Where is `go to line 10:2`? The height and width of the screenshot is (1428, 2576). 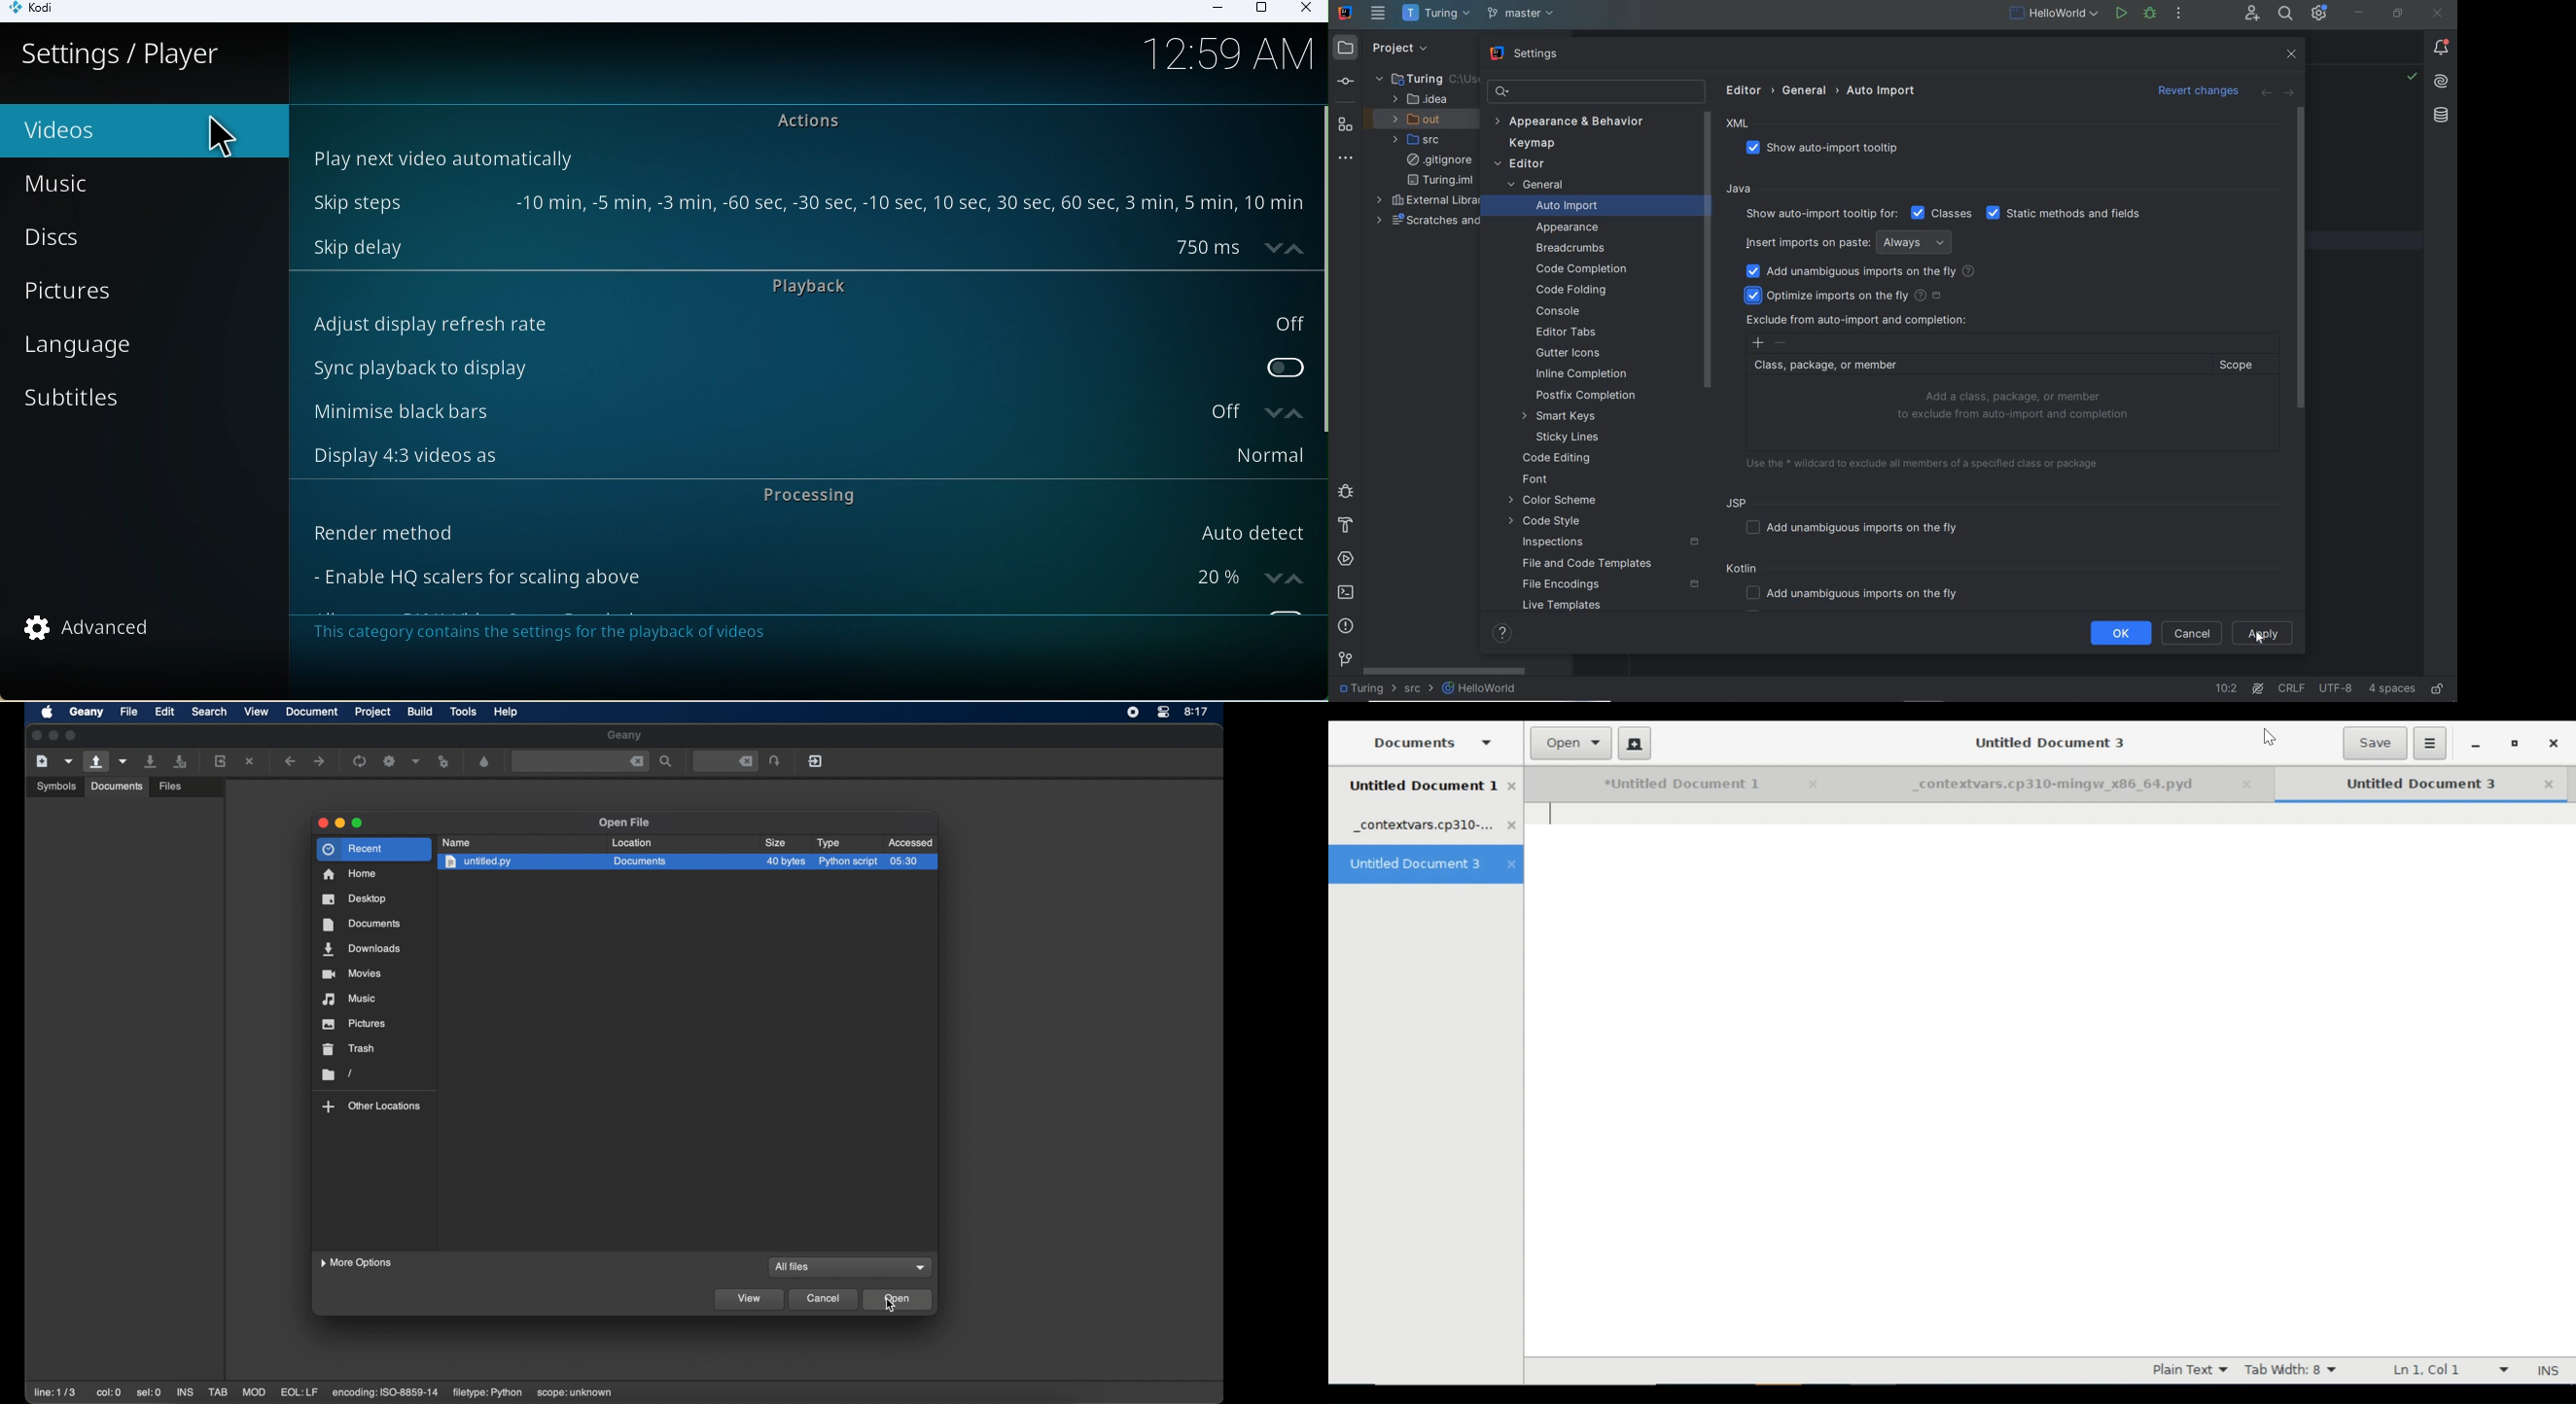 go to line 10:2 is located at coordinates (2227, 689).